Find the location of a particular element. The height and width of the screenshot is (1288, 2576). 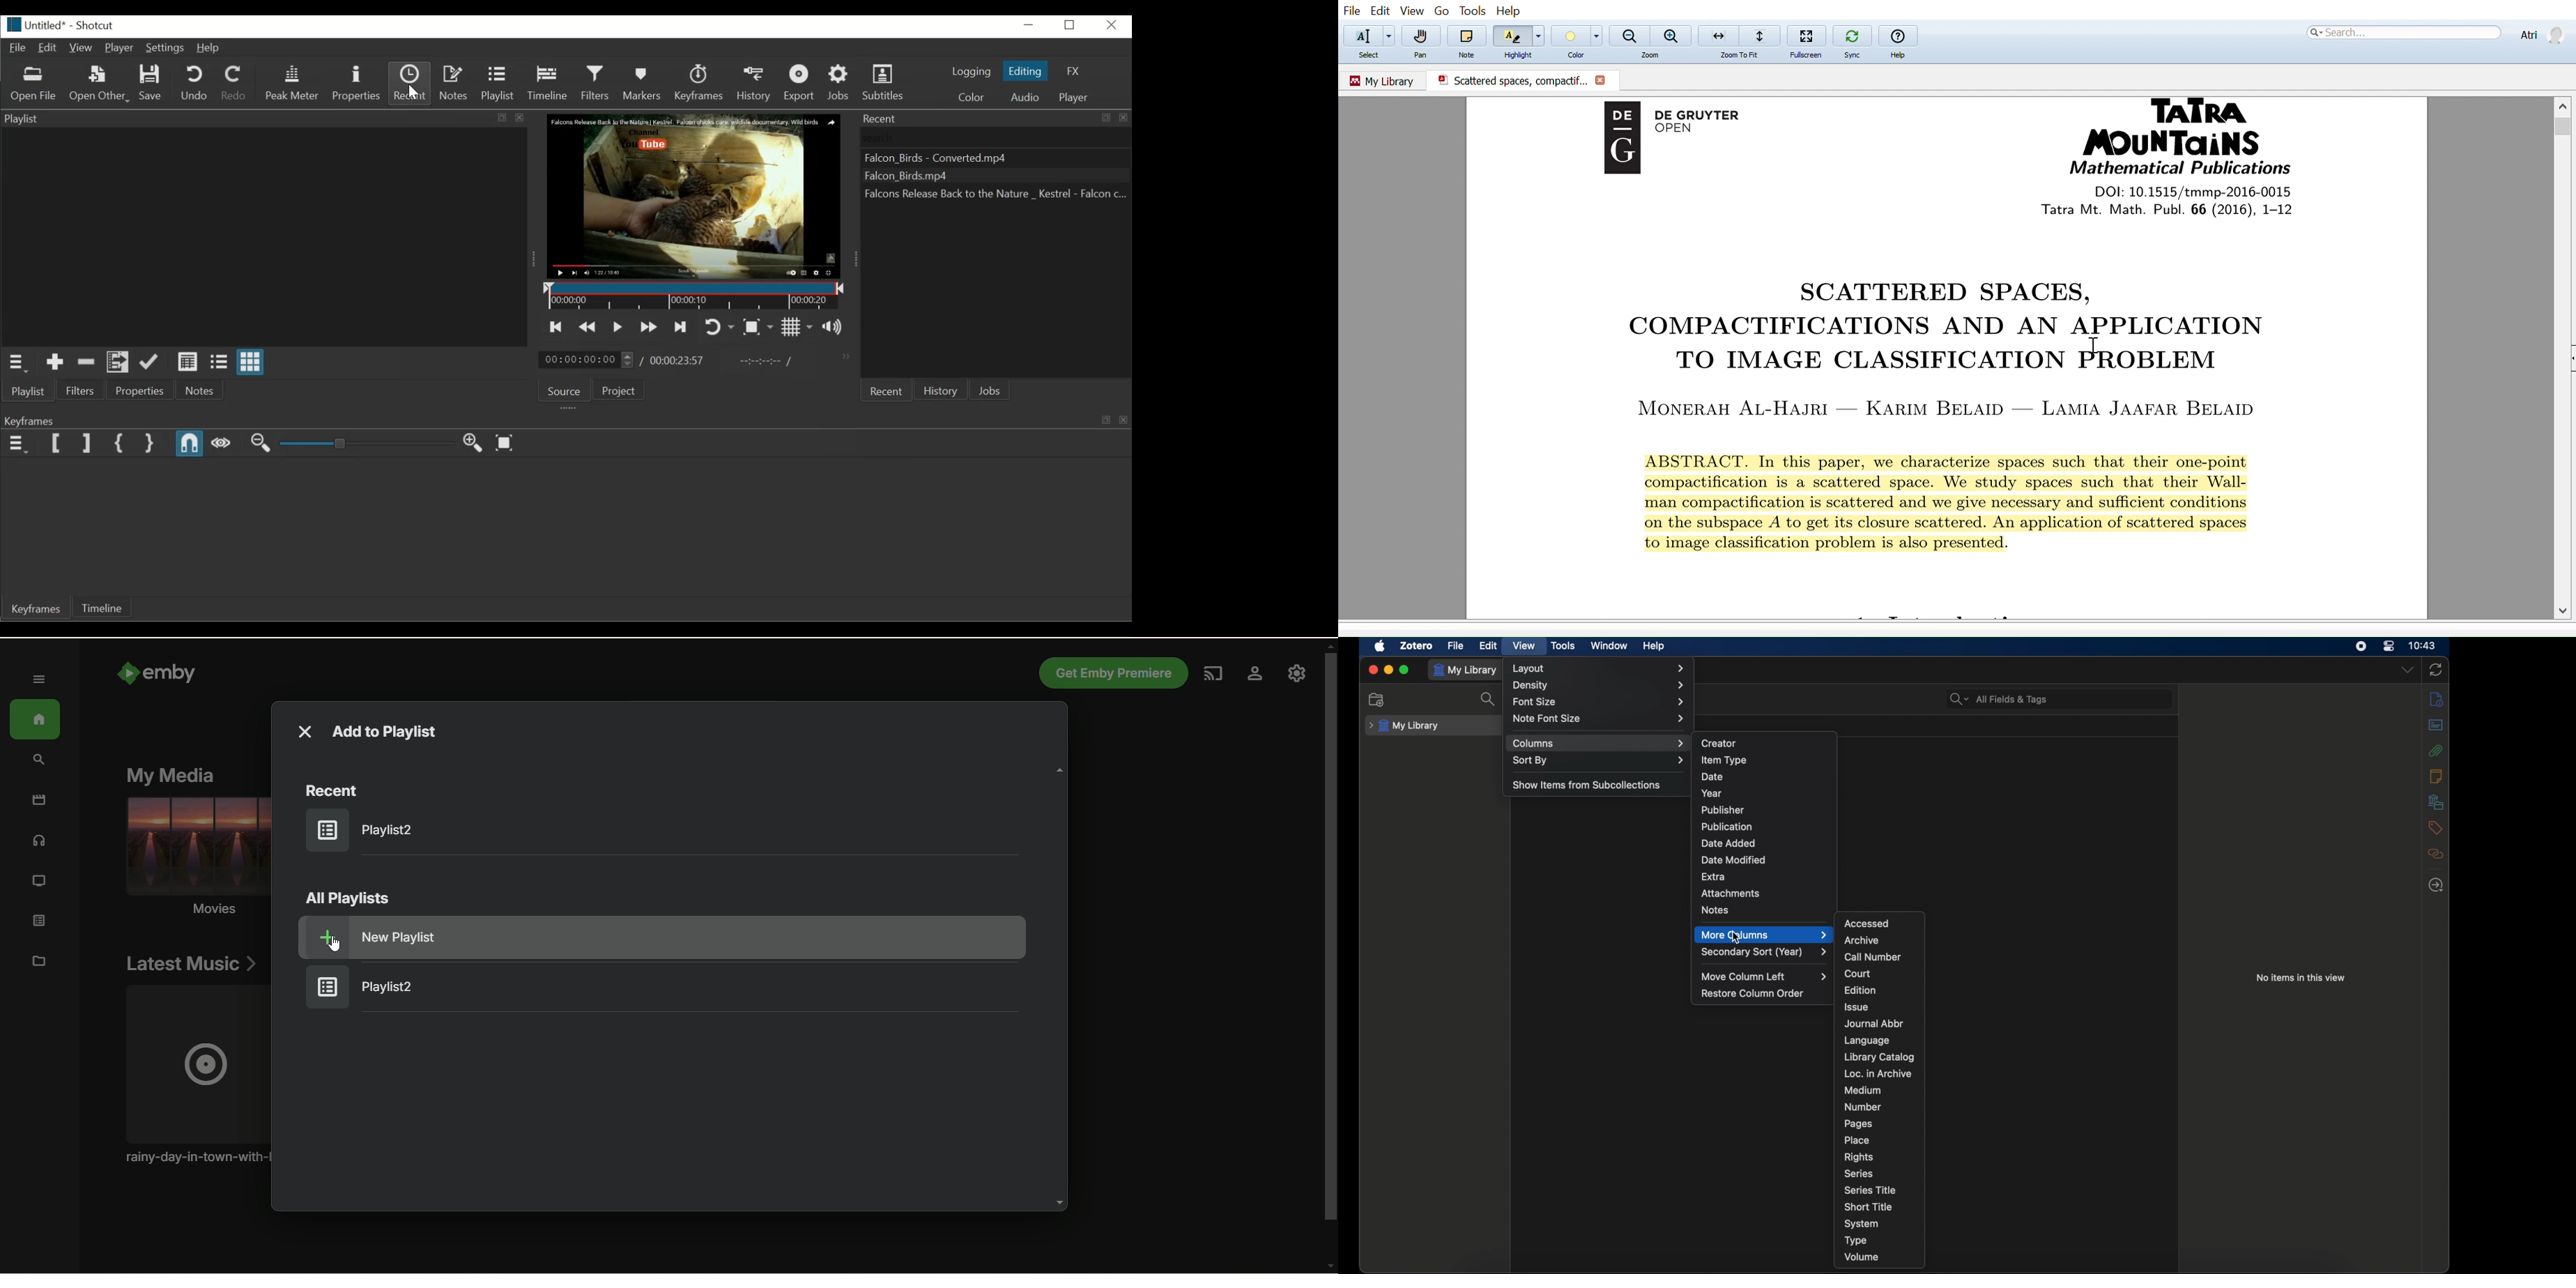

more columns is located at coordinates (1764, 934).